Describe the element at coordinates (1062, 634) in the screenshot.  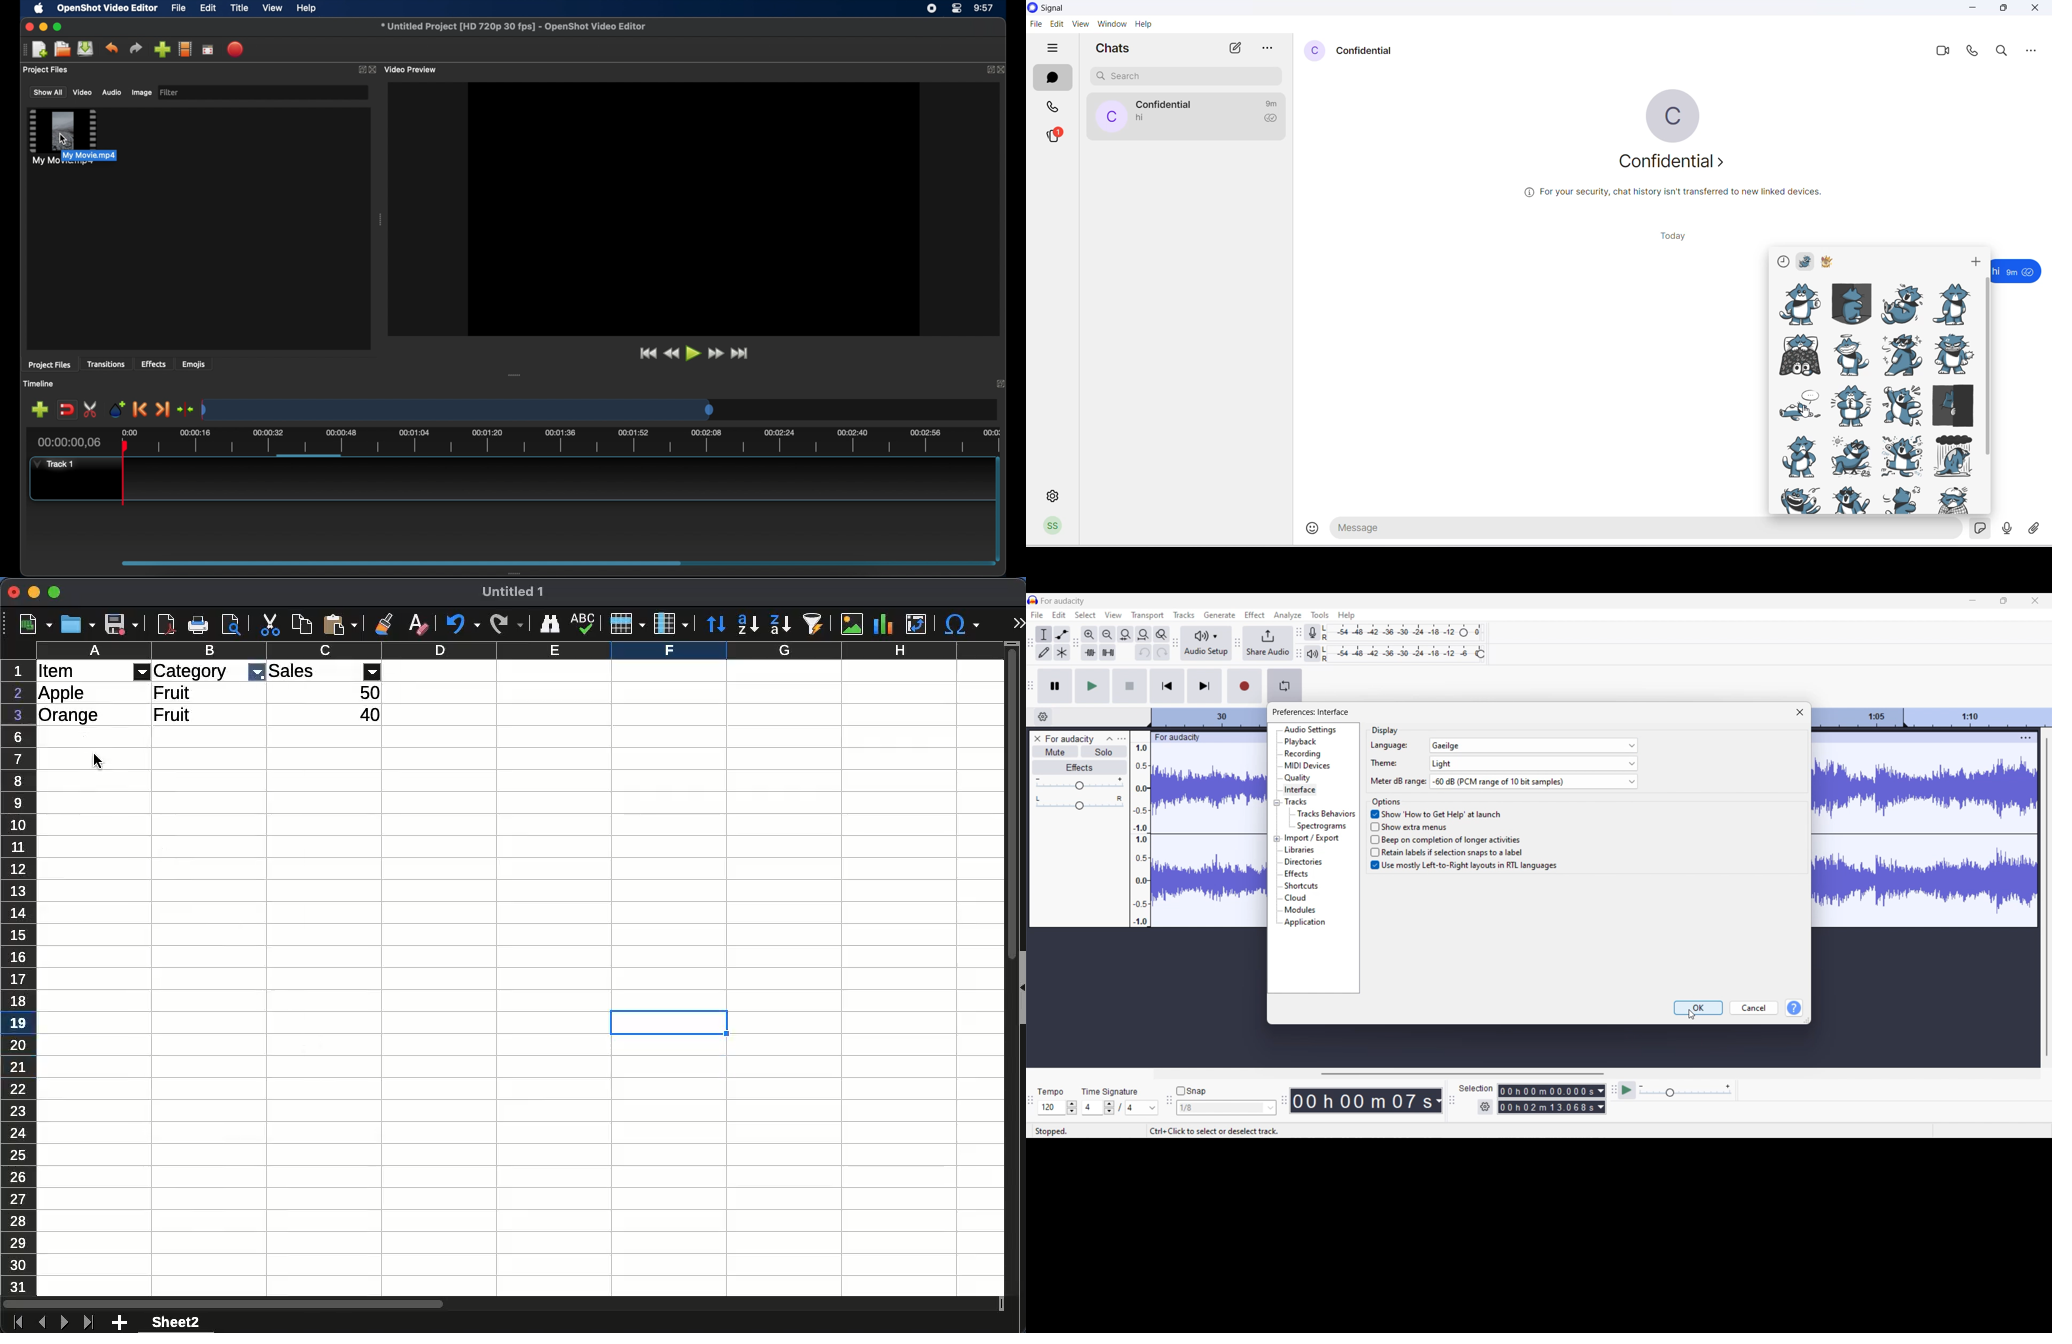
I see `Envelop tool` at that location.